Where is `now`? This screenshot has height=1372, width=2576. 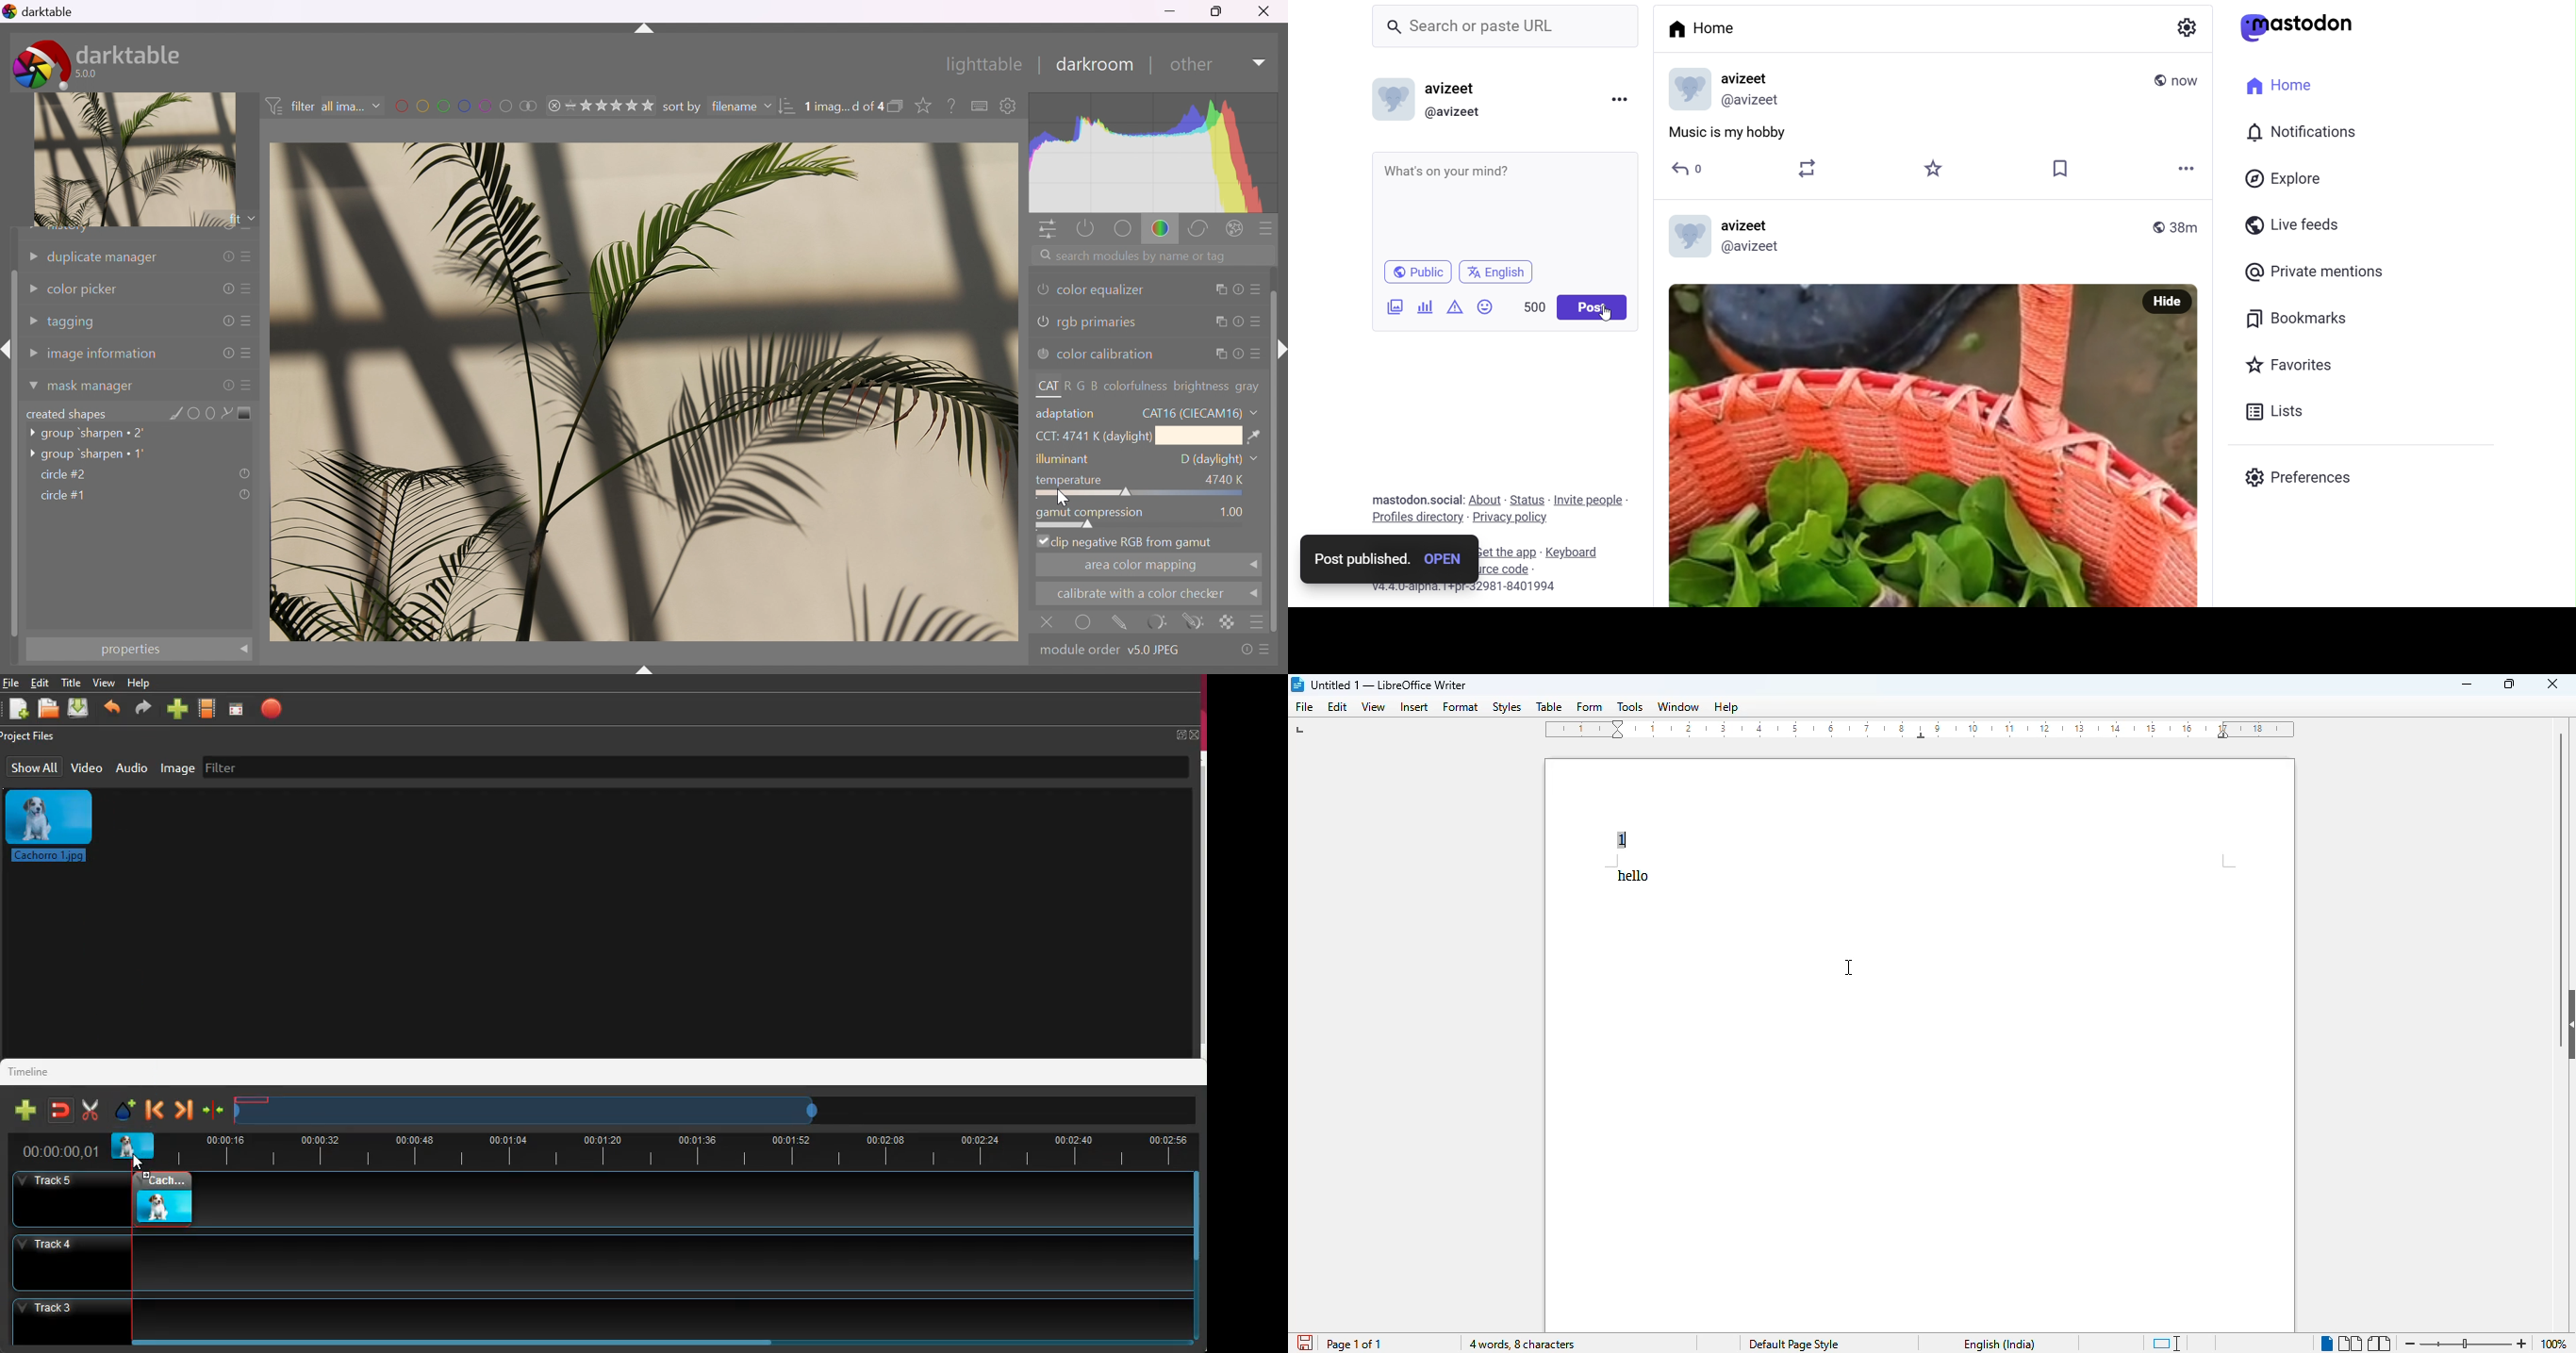 now is located at coordinates (2186, 80).